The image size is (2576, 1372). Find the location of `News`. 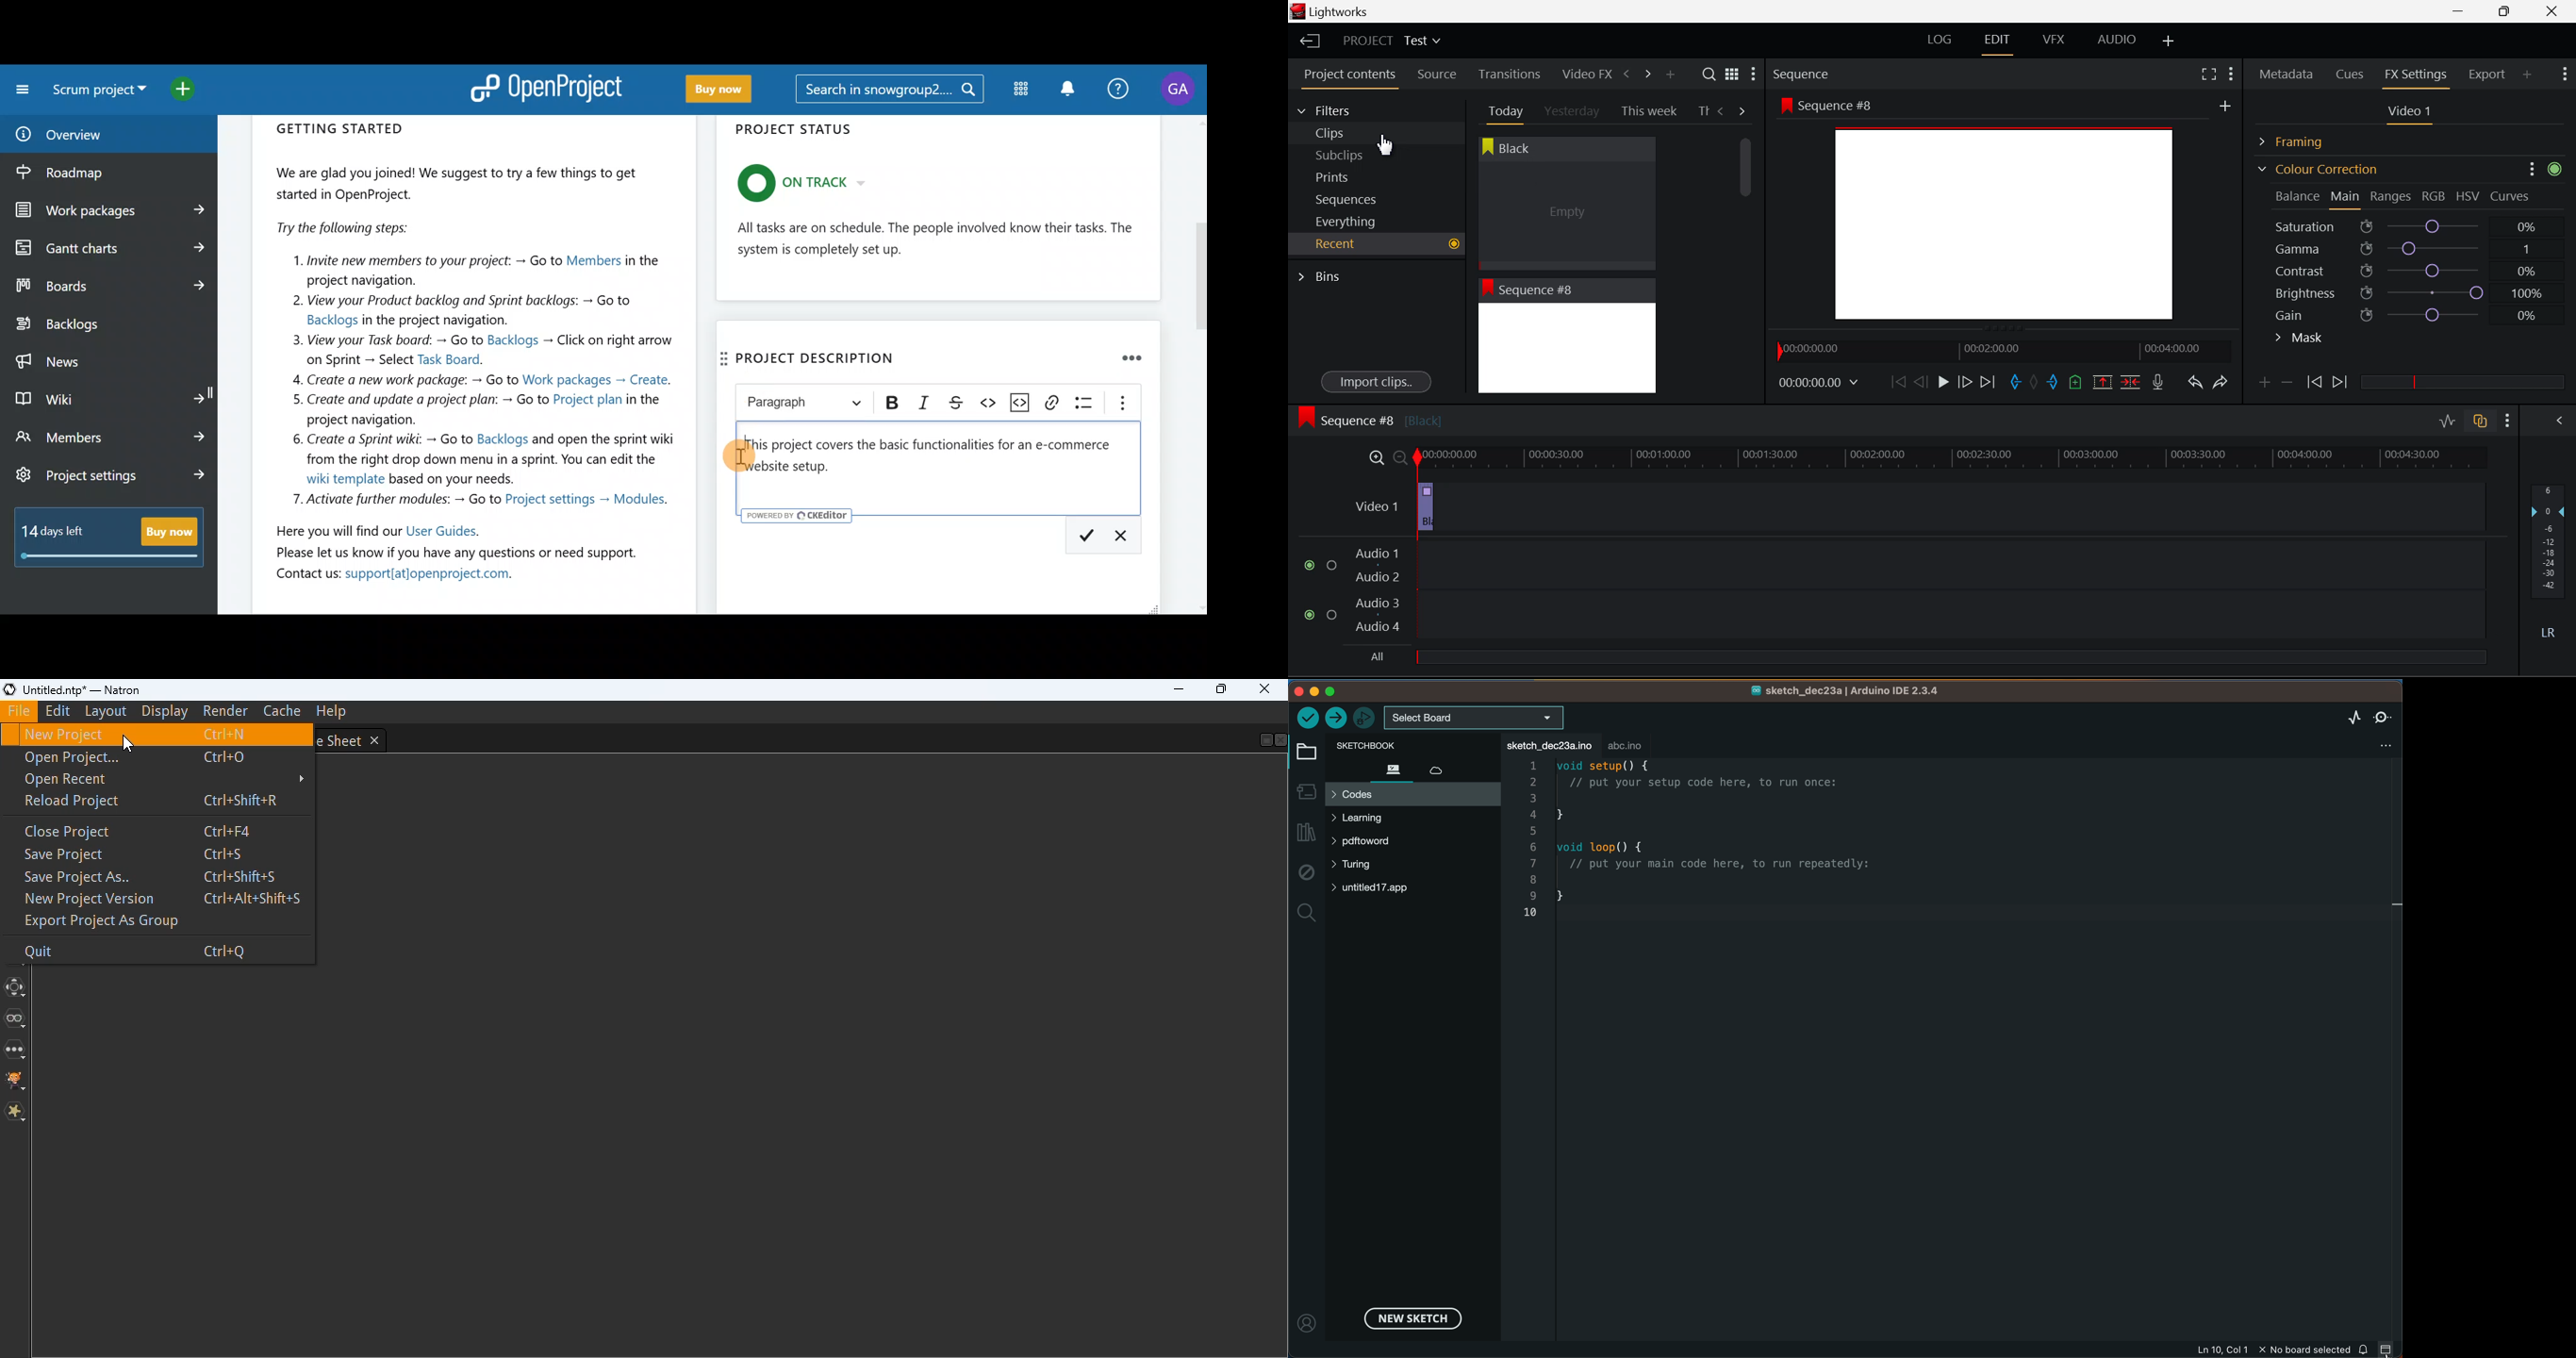

News is located at coordinates (108, 358).